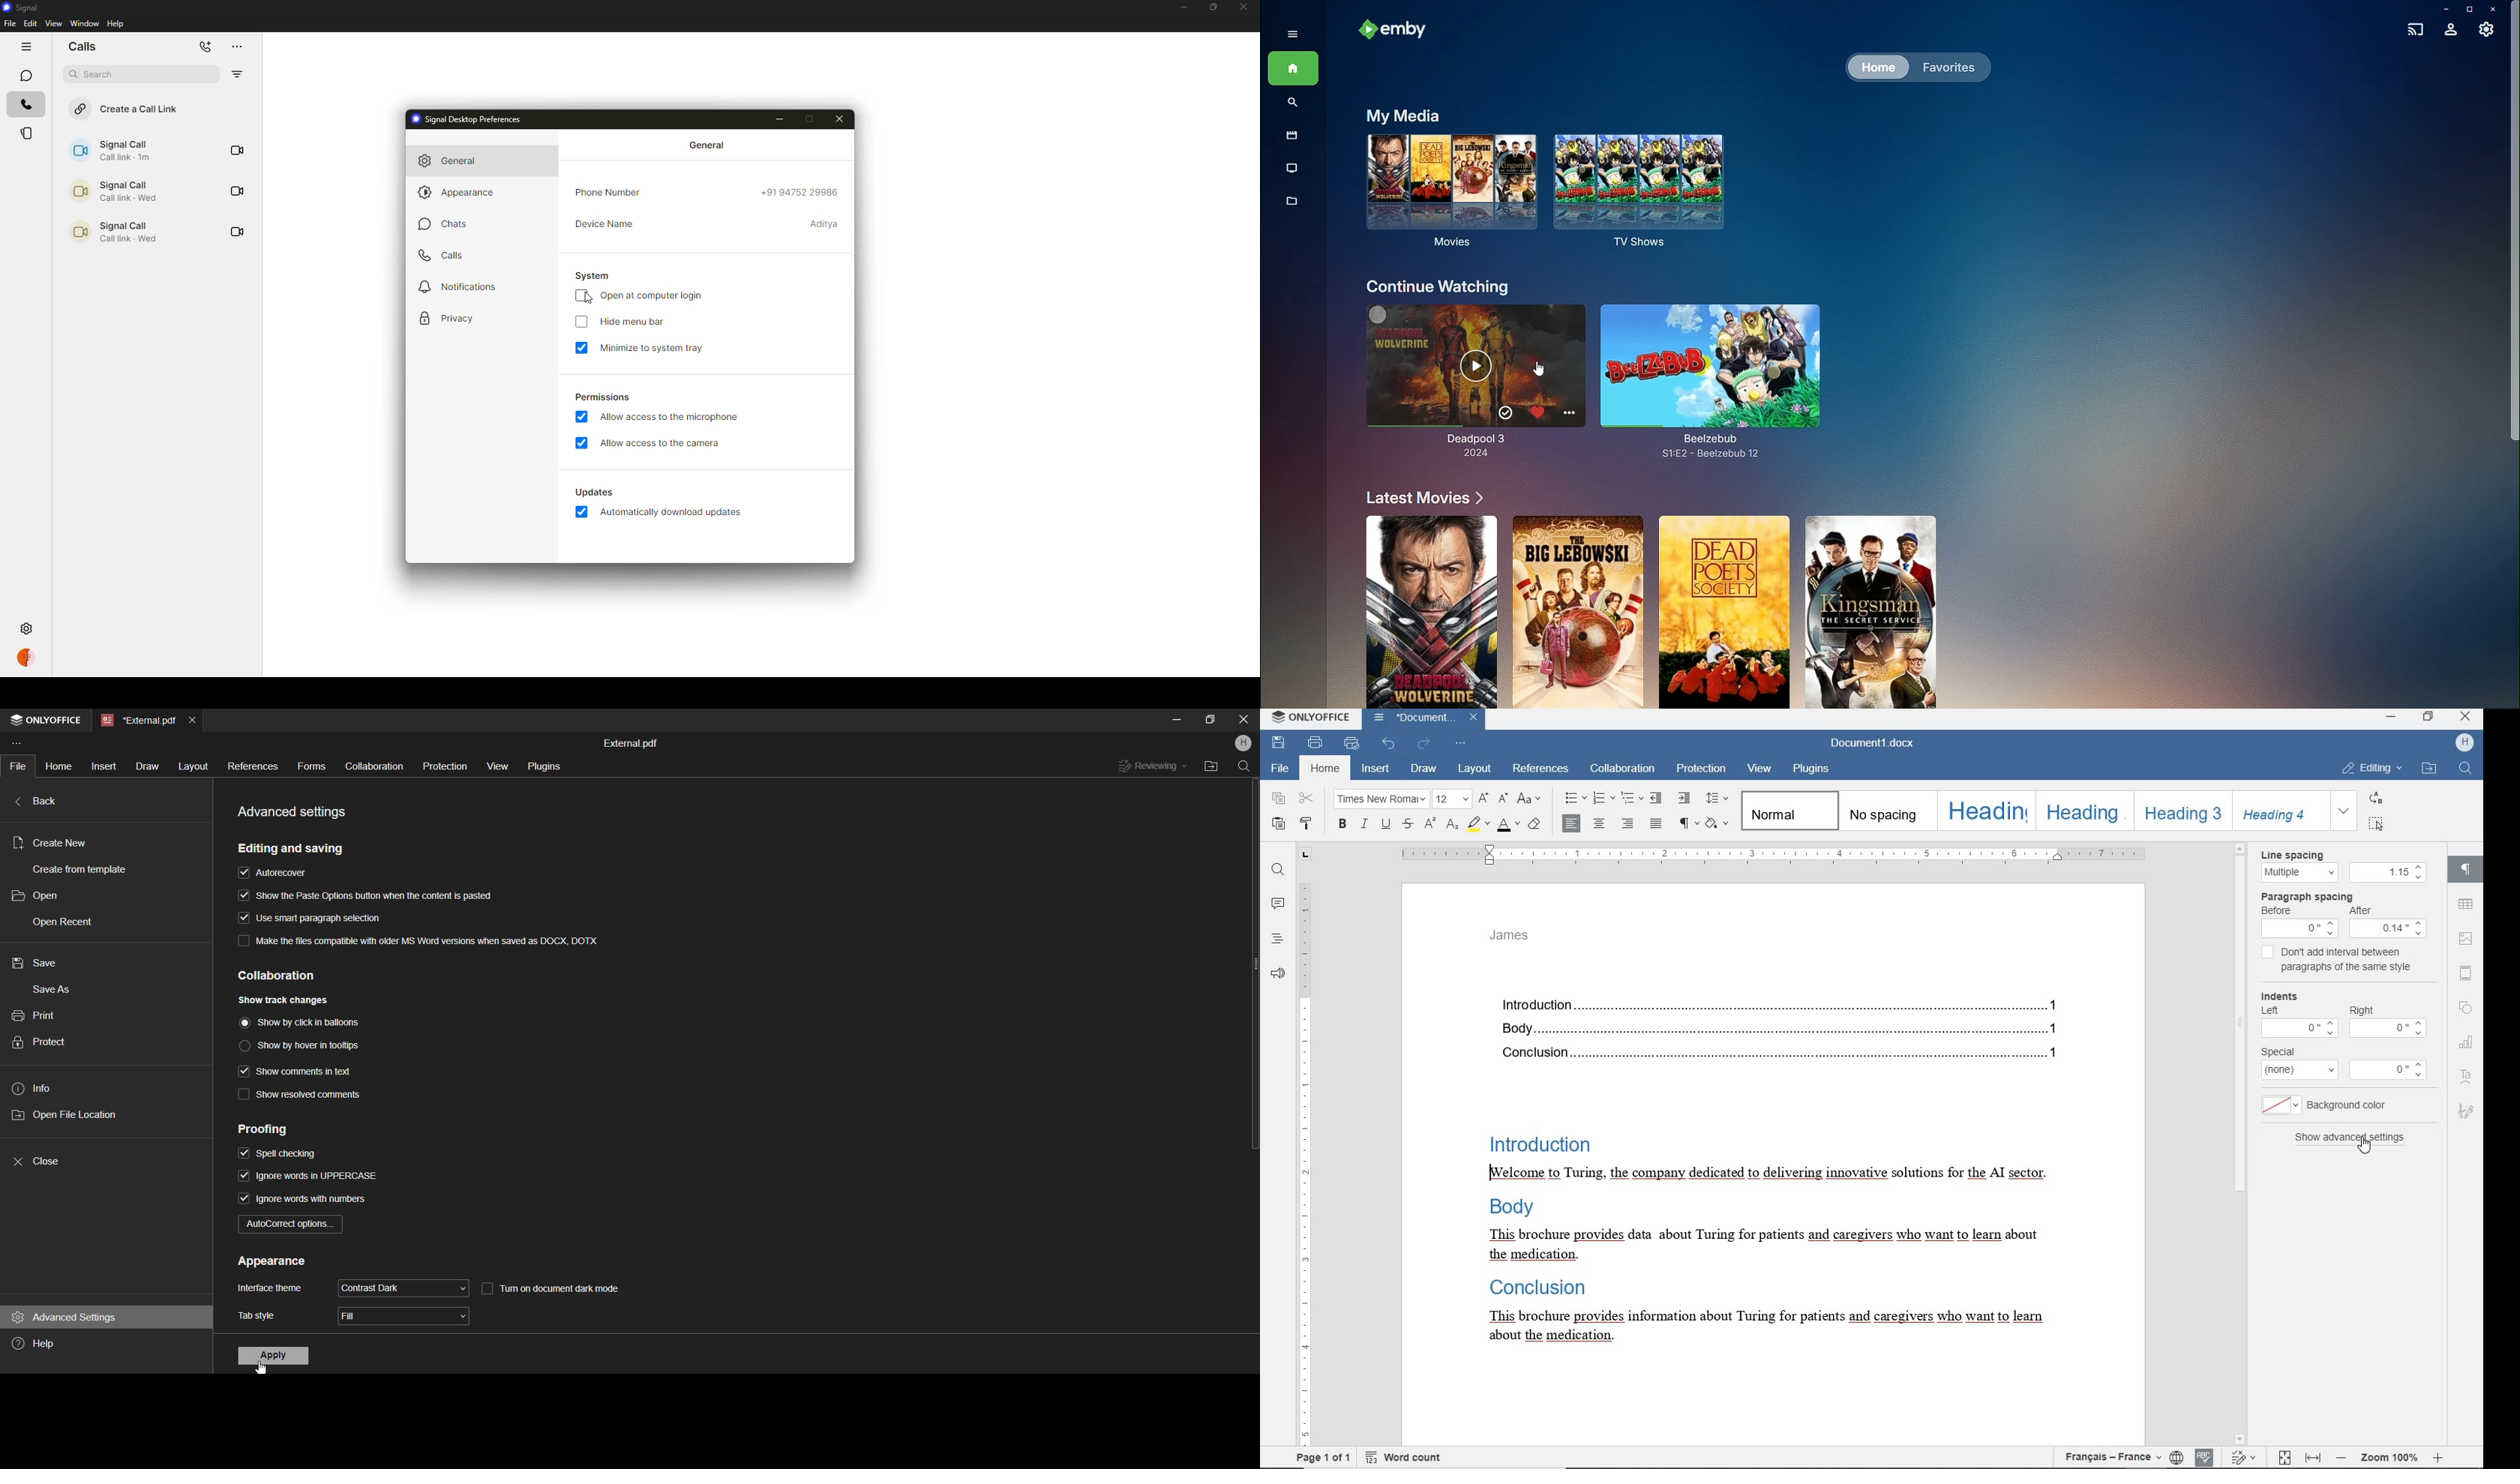 This screenshot has width=2520, height=1484. What do you see at coordinates (2283, 1458) in the screenshot?
I see `fit to page` at bounding box center [2283, 1458].